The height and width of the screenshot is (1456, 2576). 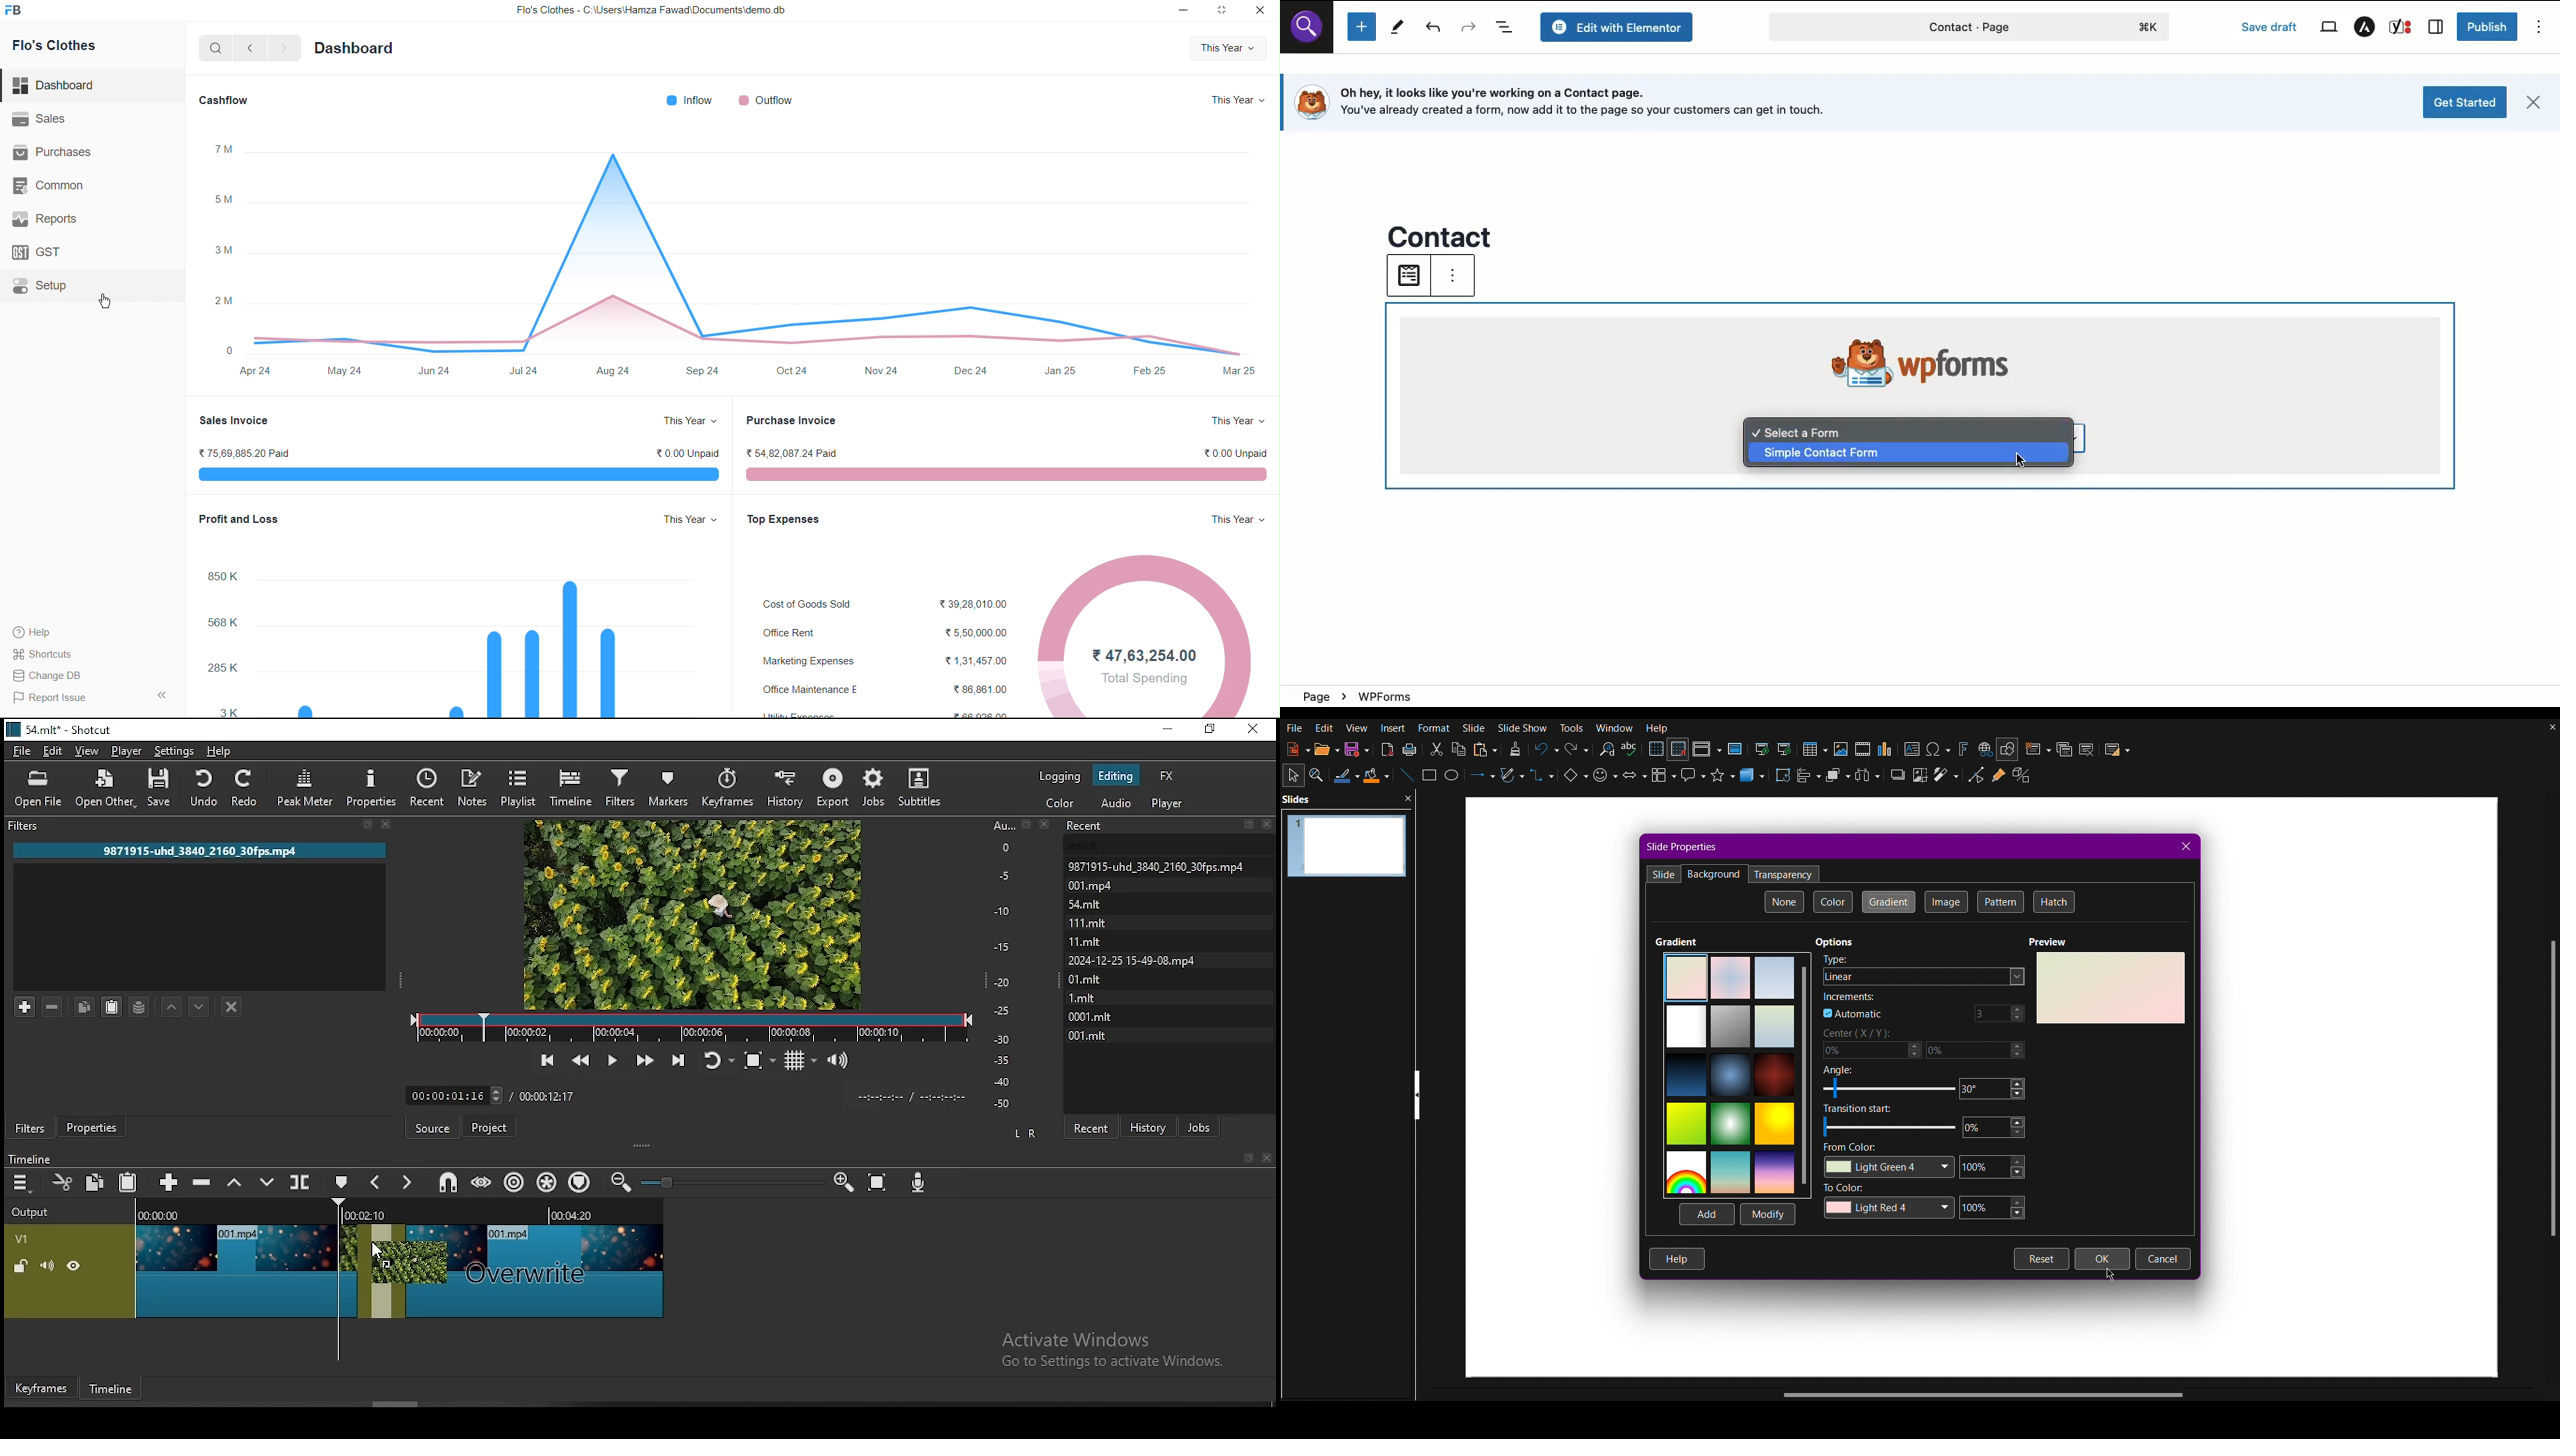 What do you see at coordinates (792, 422) in the screenshot?
I see `Purchase Invoice` at bounding box center [792, 422].